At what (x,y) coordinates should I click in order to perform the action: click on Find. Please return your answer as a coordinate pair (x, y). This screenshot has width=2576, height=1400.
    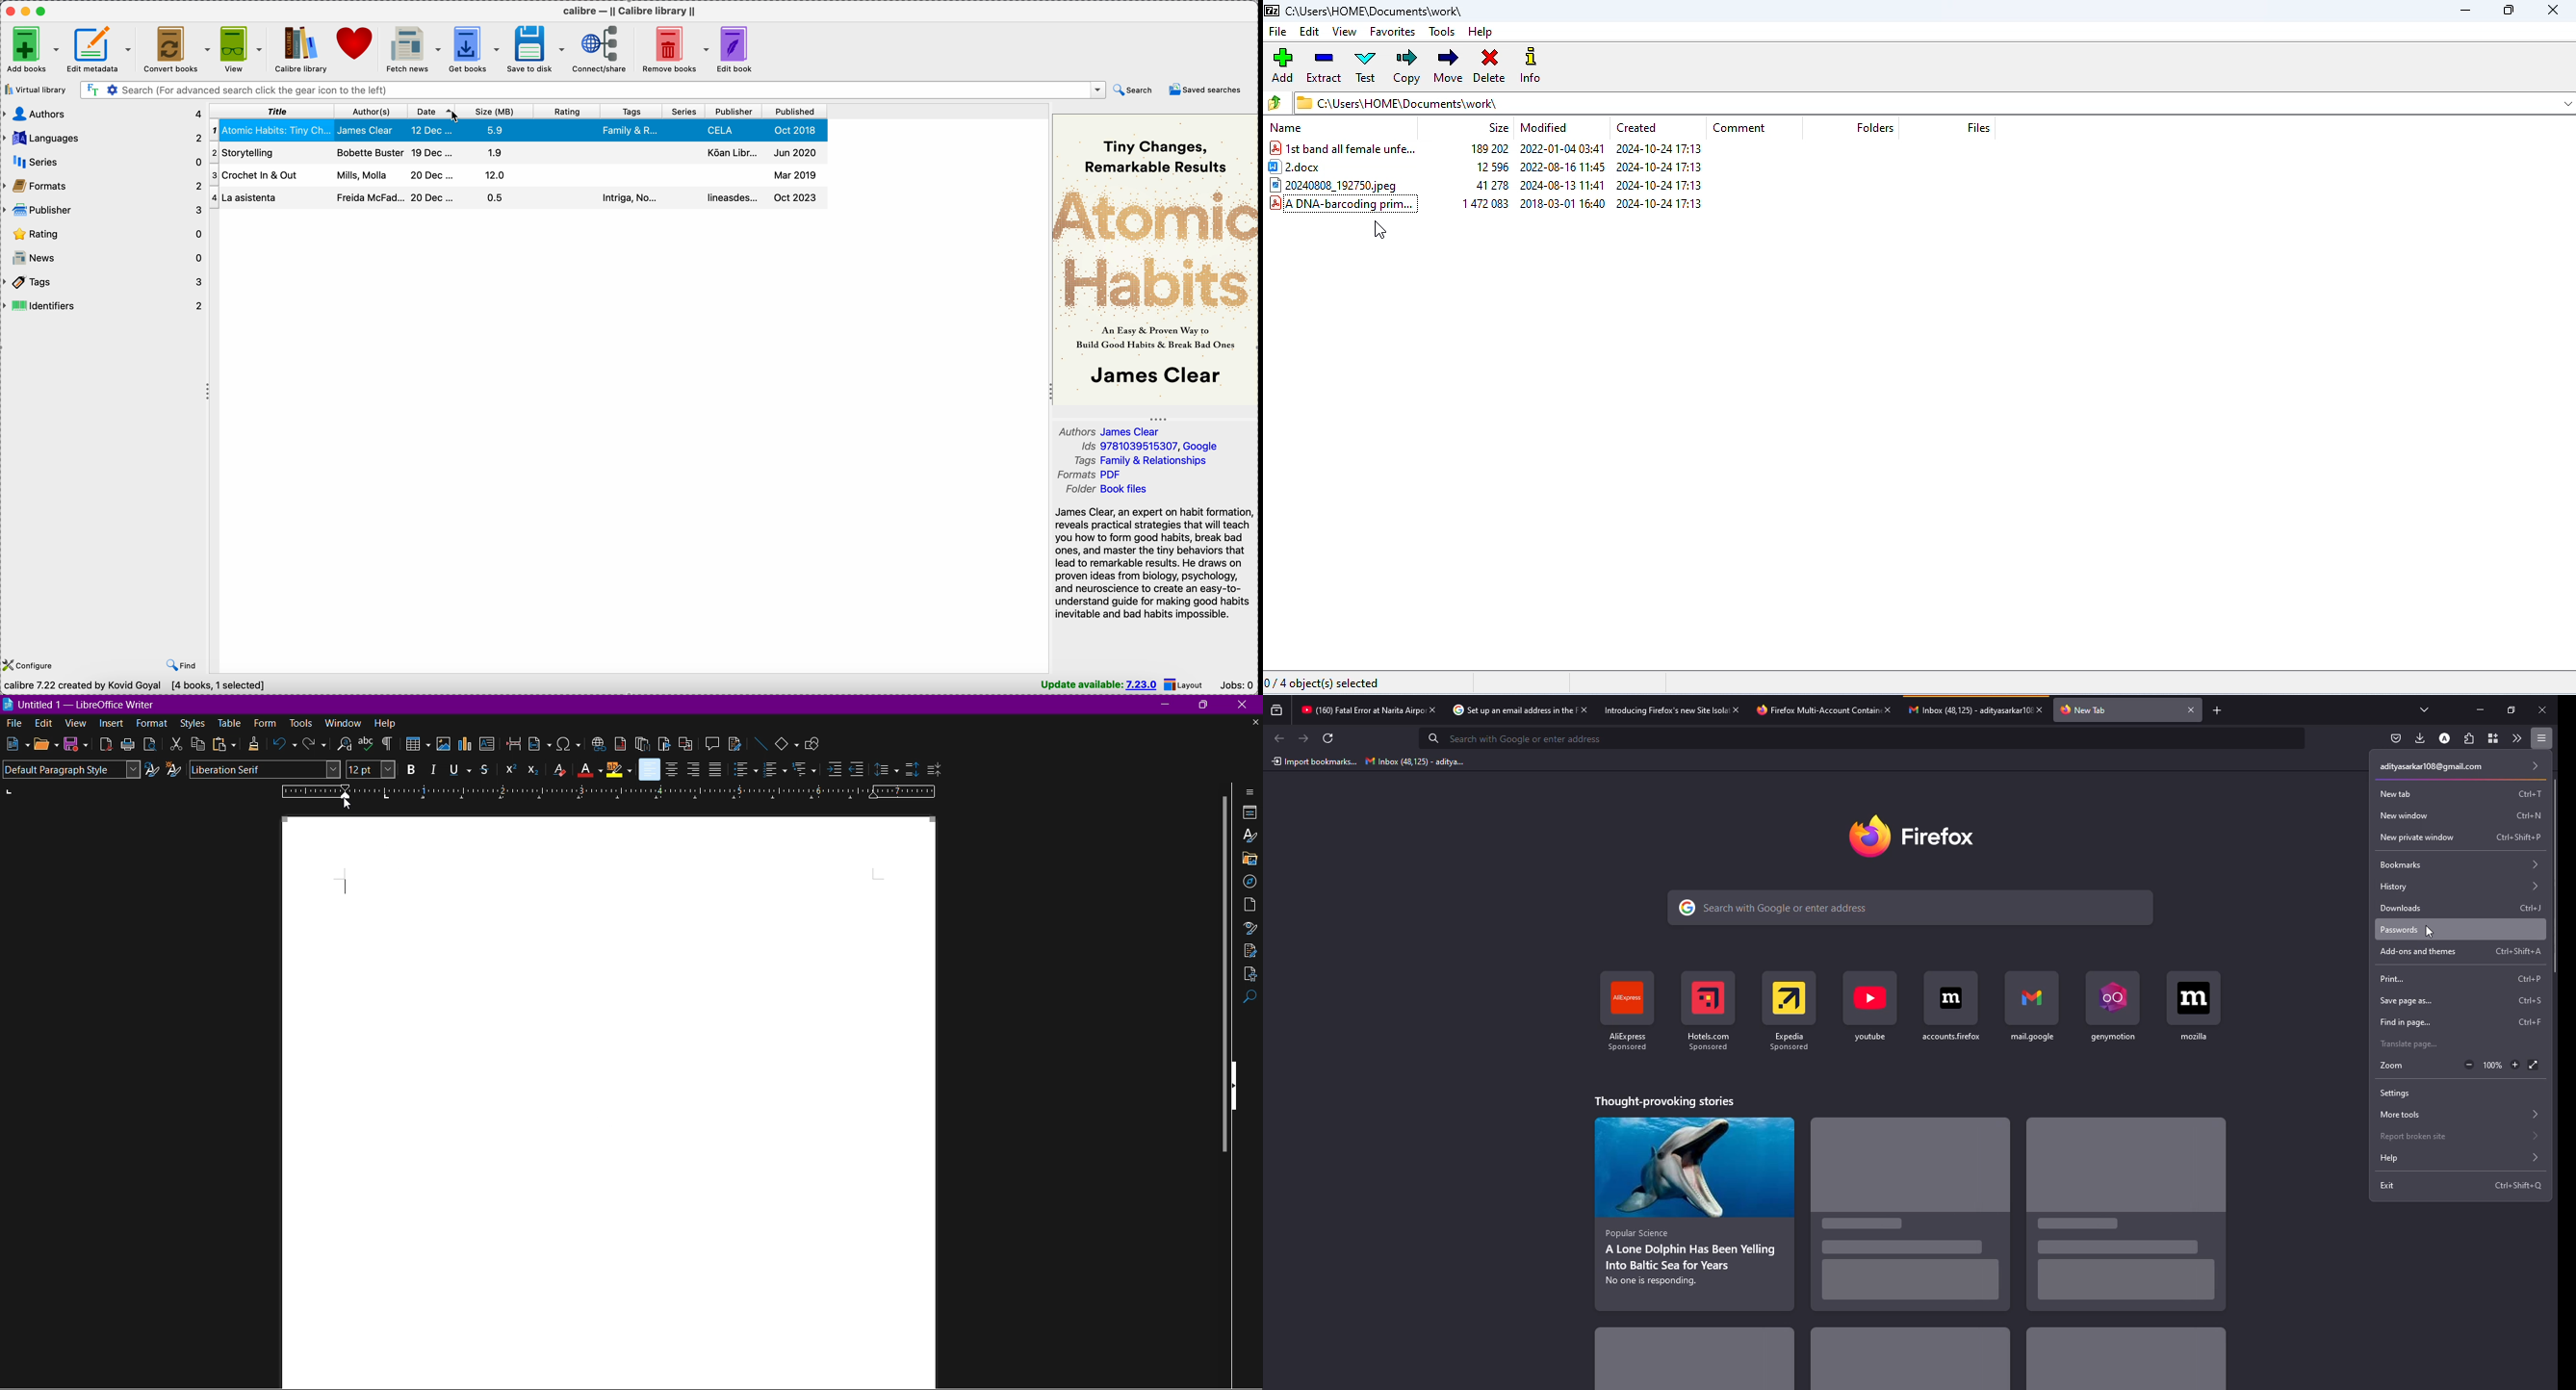
    Looking at the image, I should click on (1251, 999).